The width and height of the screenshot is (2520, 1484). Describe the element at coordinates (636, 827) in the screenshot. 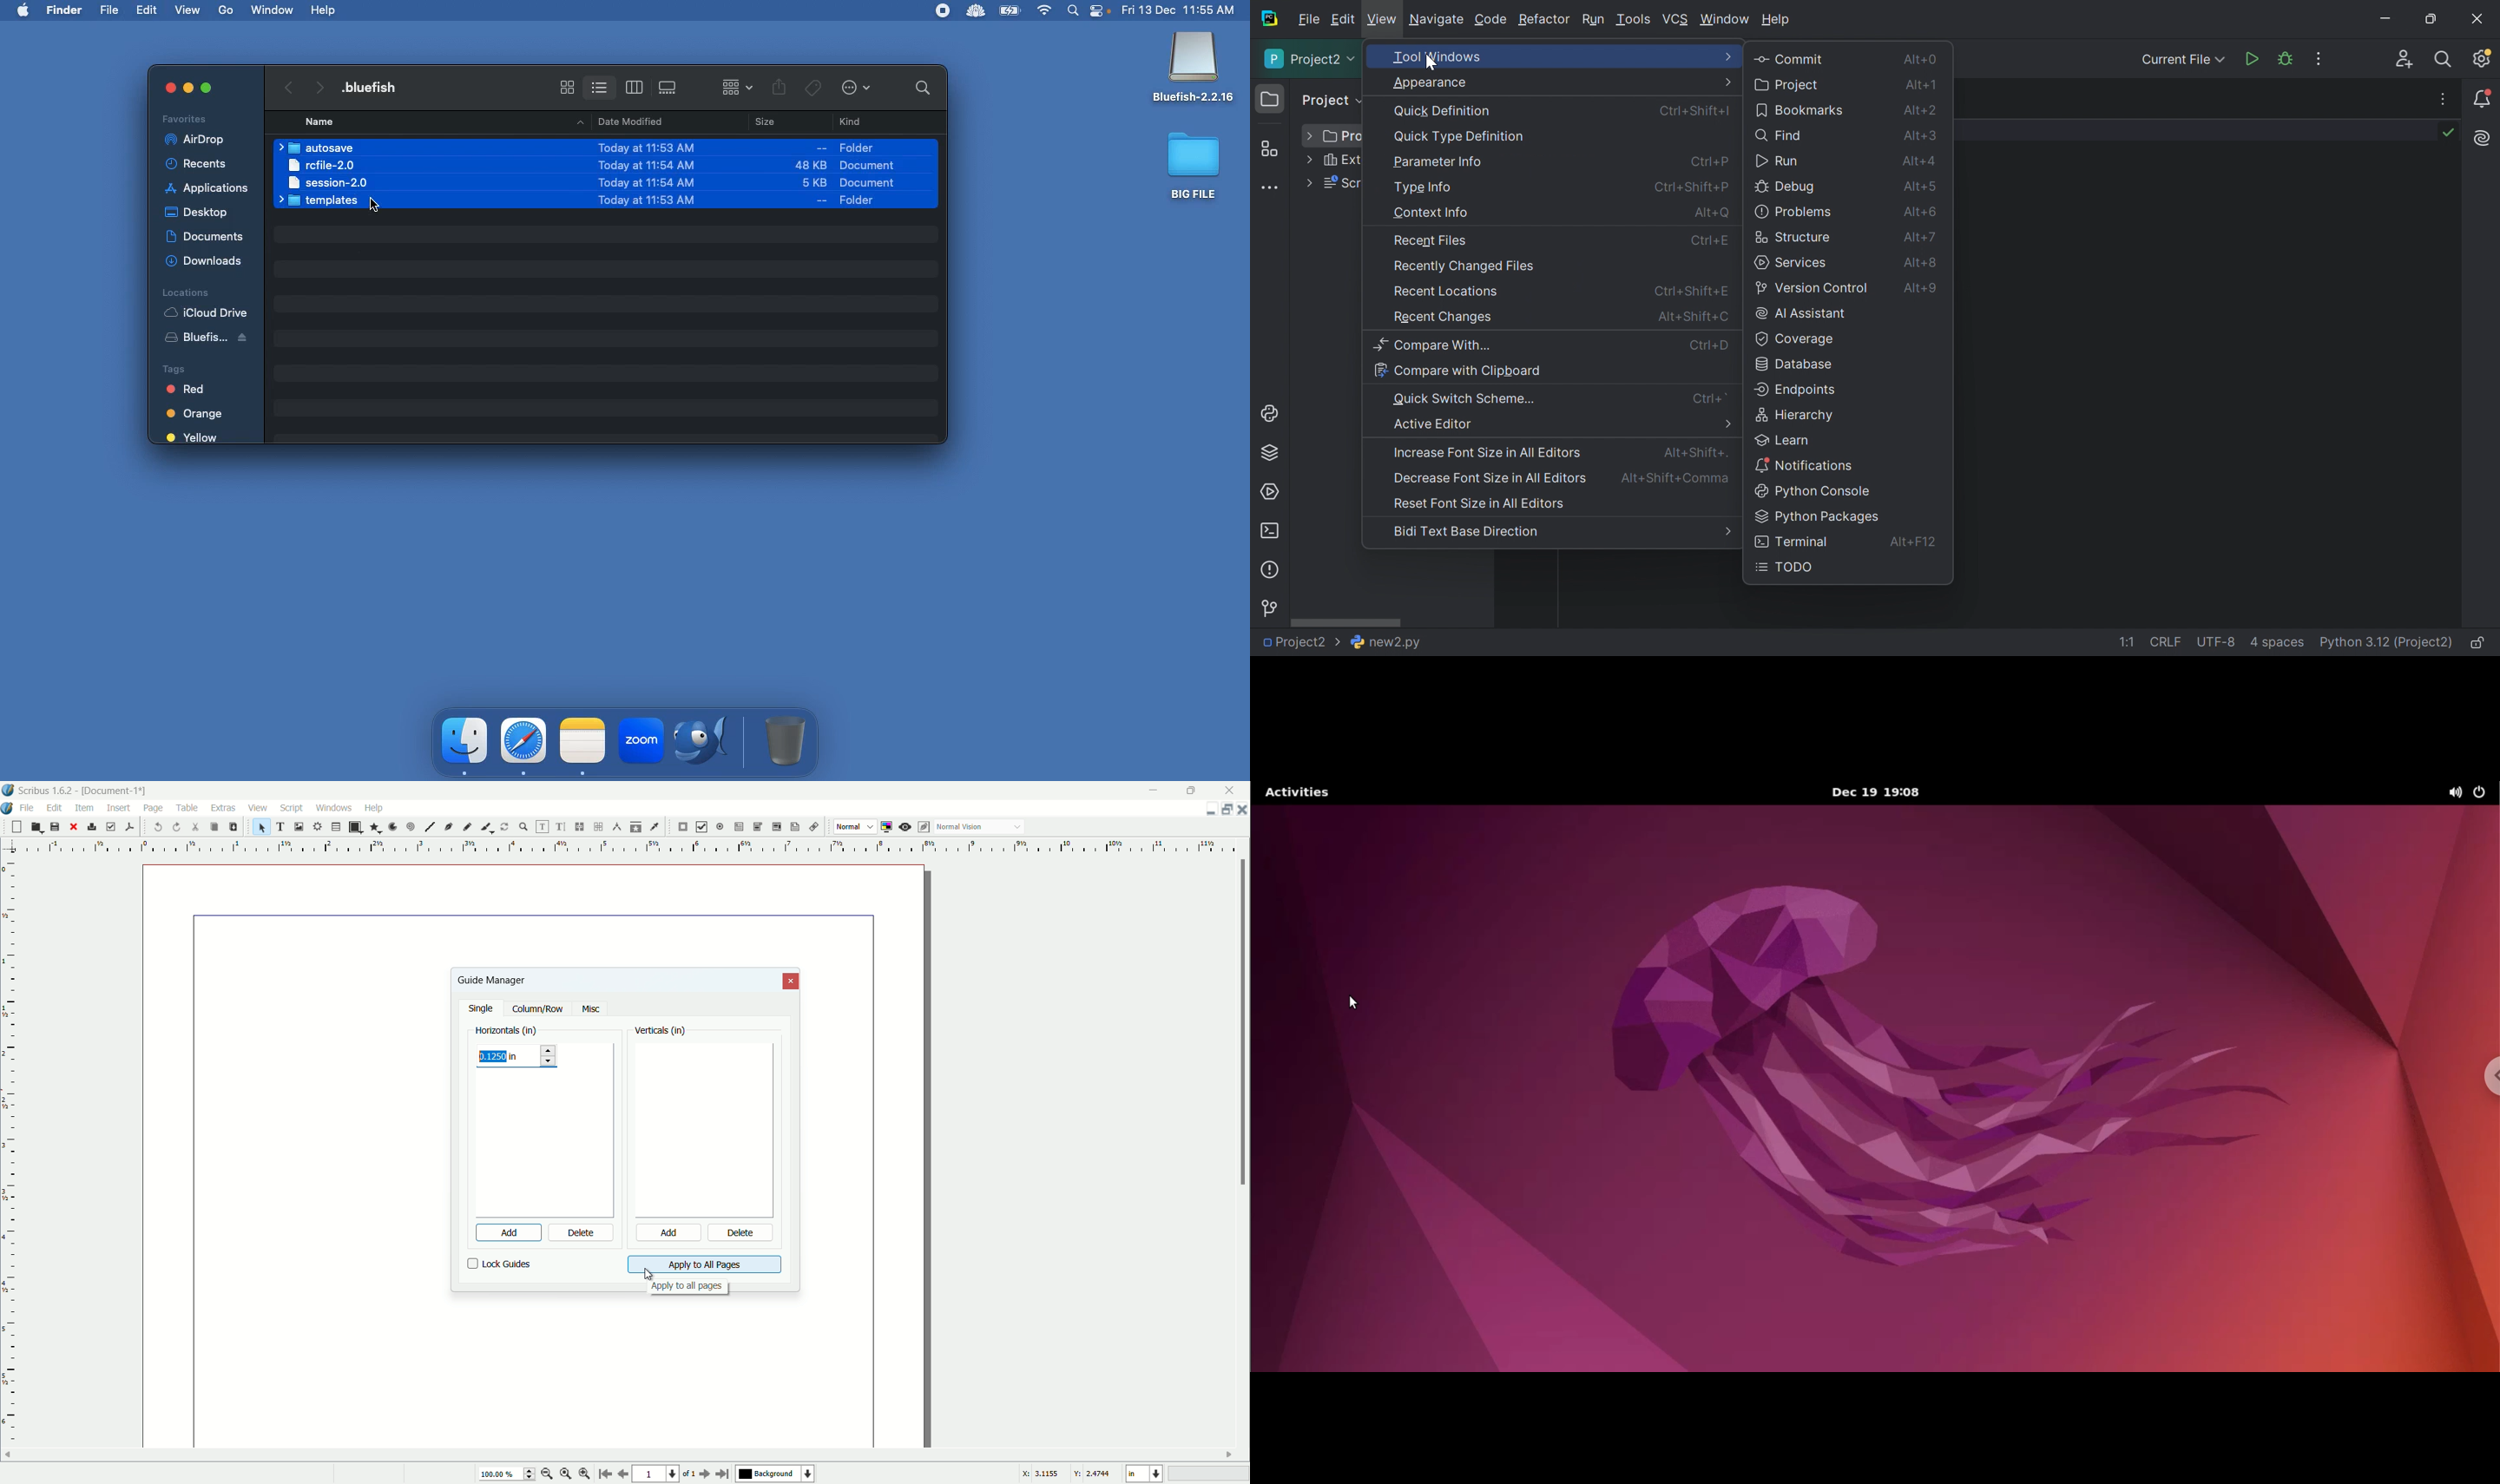

I see `copy item properties` at that location.